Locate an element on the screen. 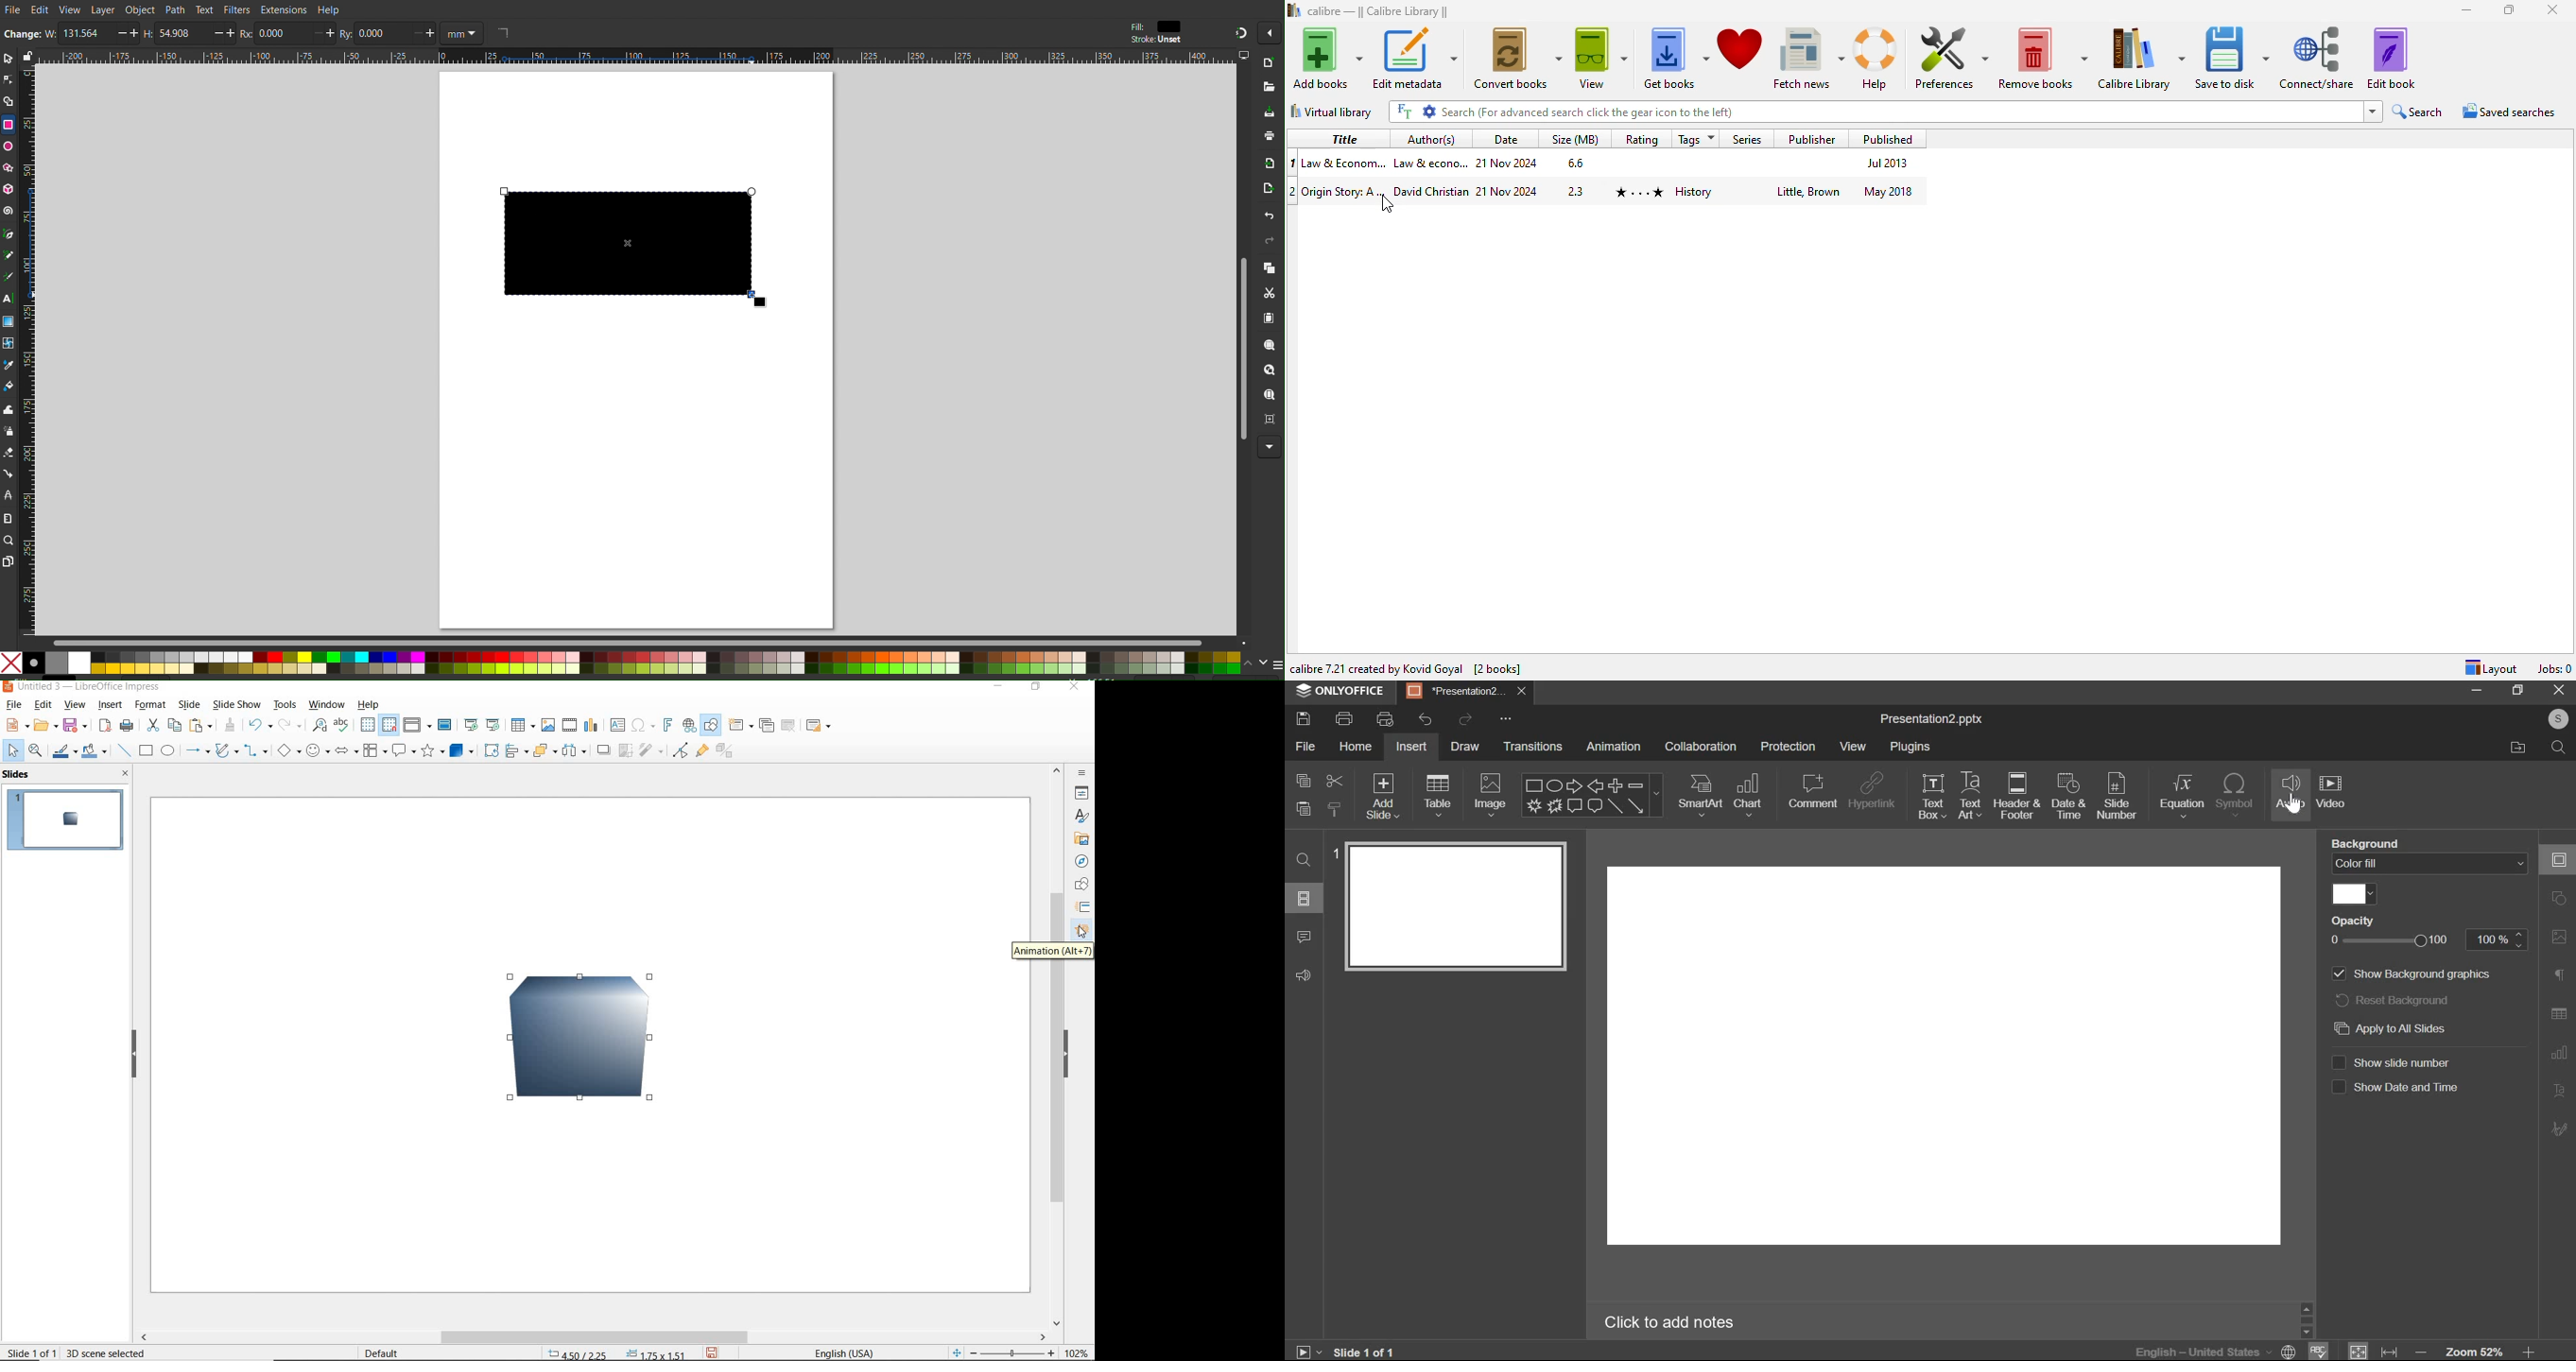  increase/decrease is located at coordinates (323, 33).